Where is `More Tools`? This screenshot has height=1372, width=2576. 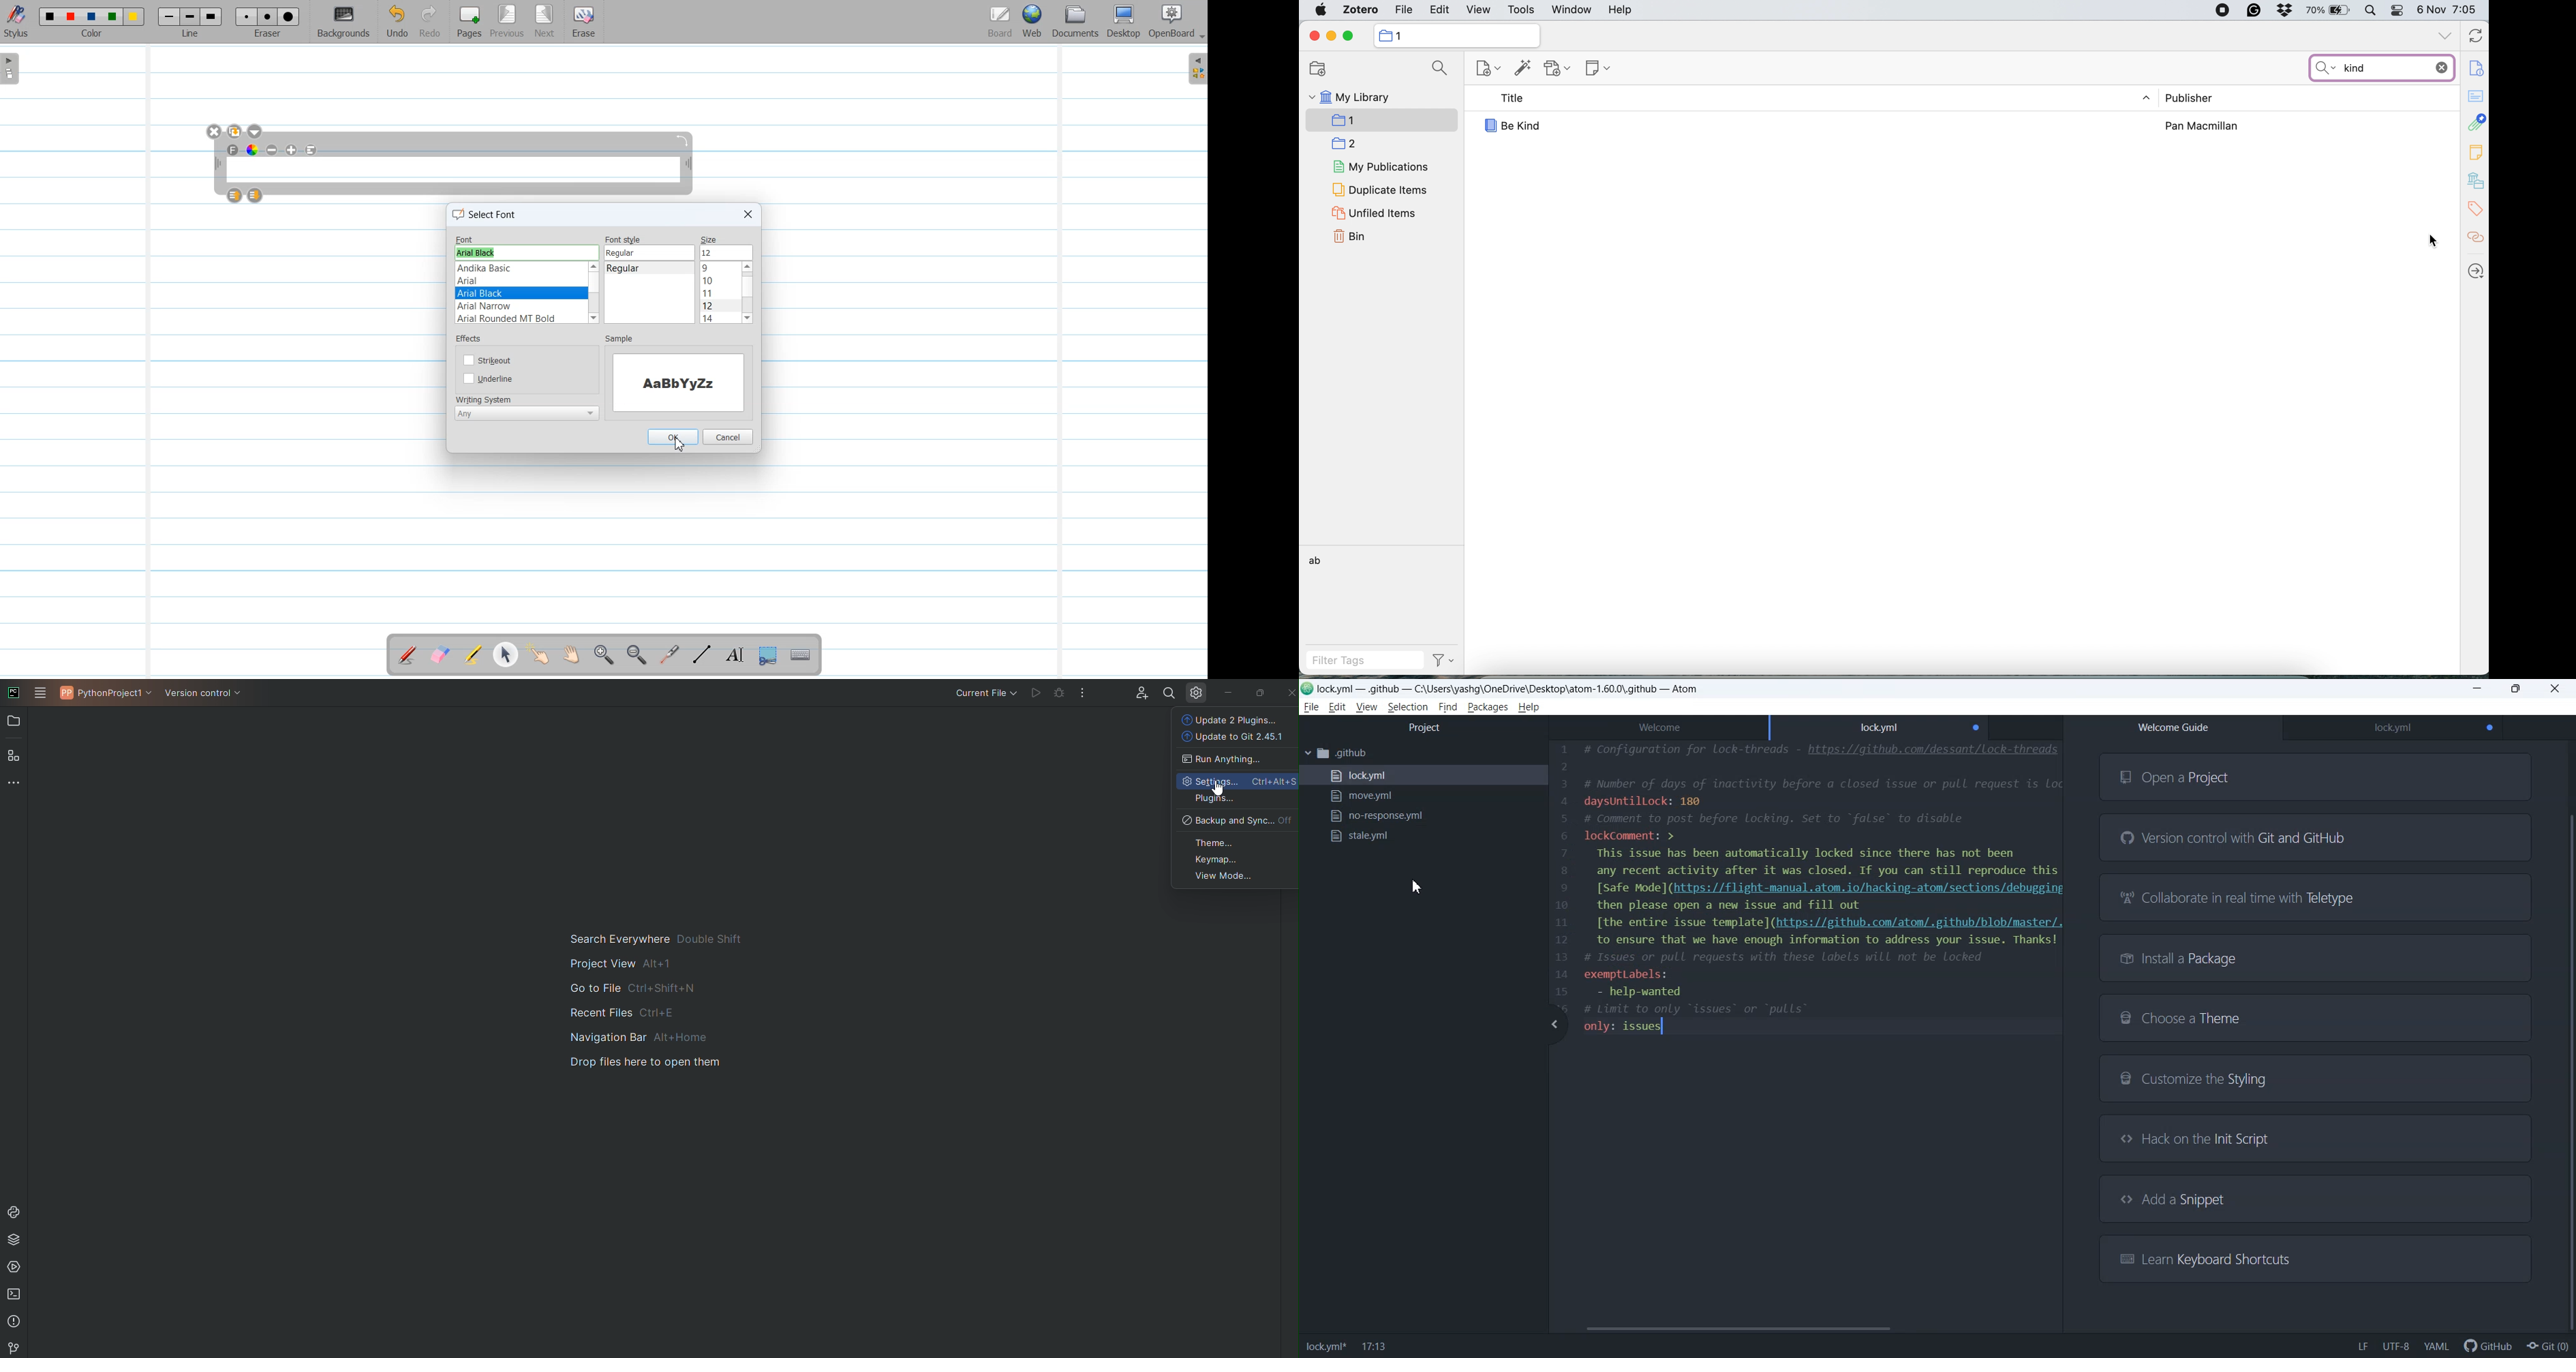
More Tools is located at coordinates (13, 785).